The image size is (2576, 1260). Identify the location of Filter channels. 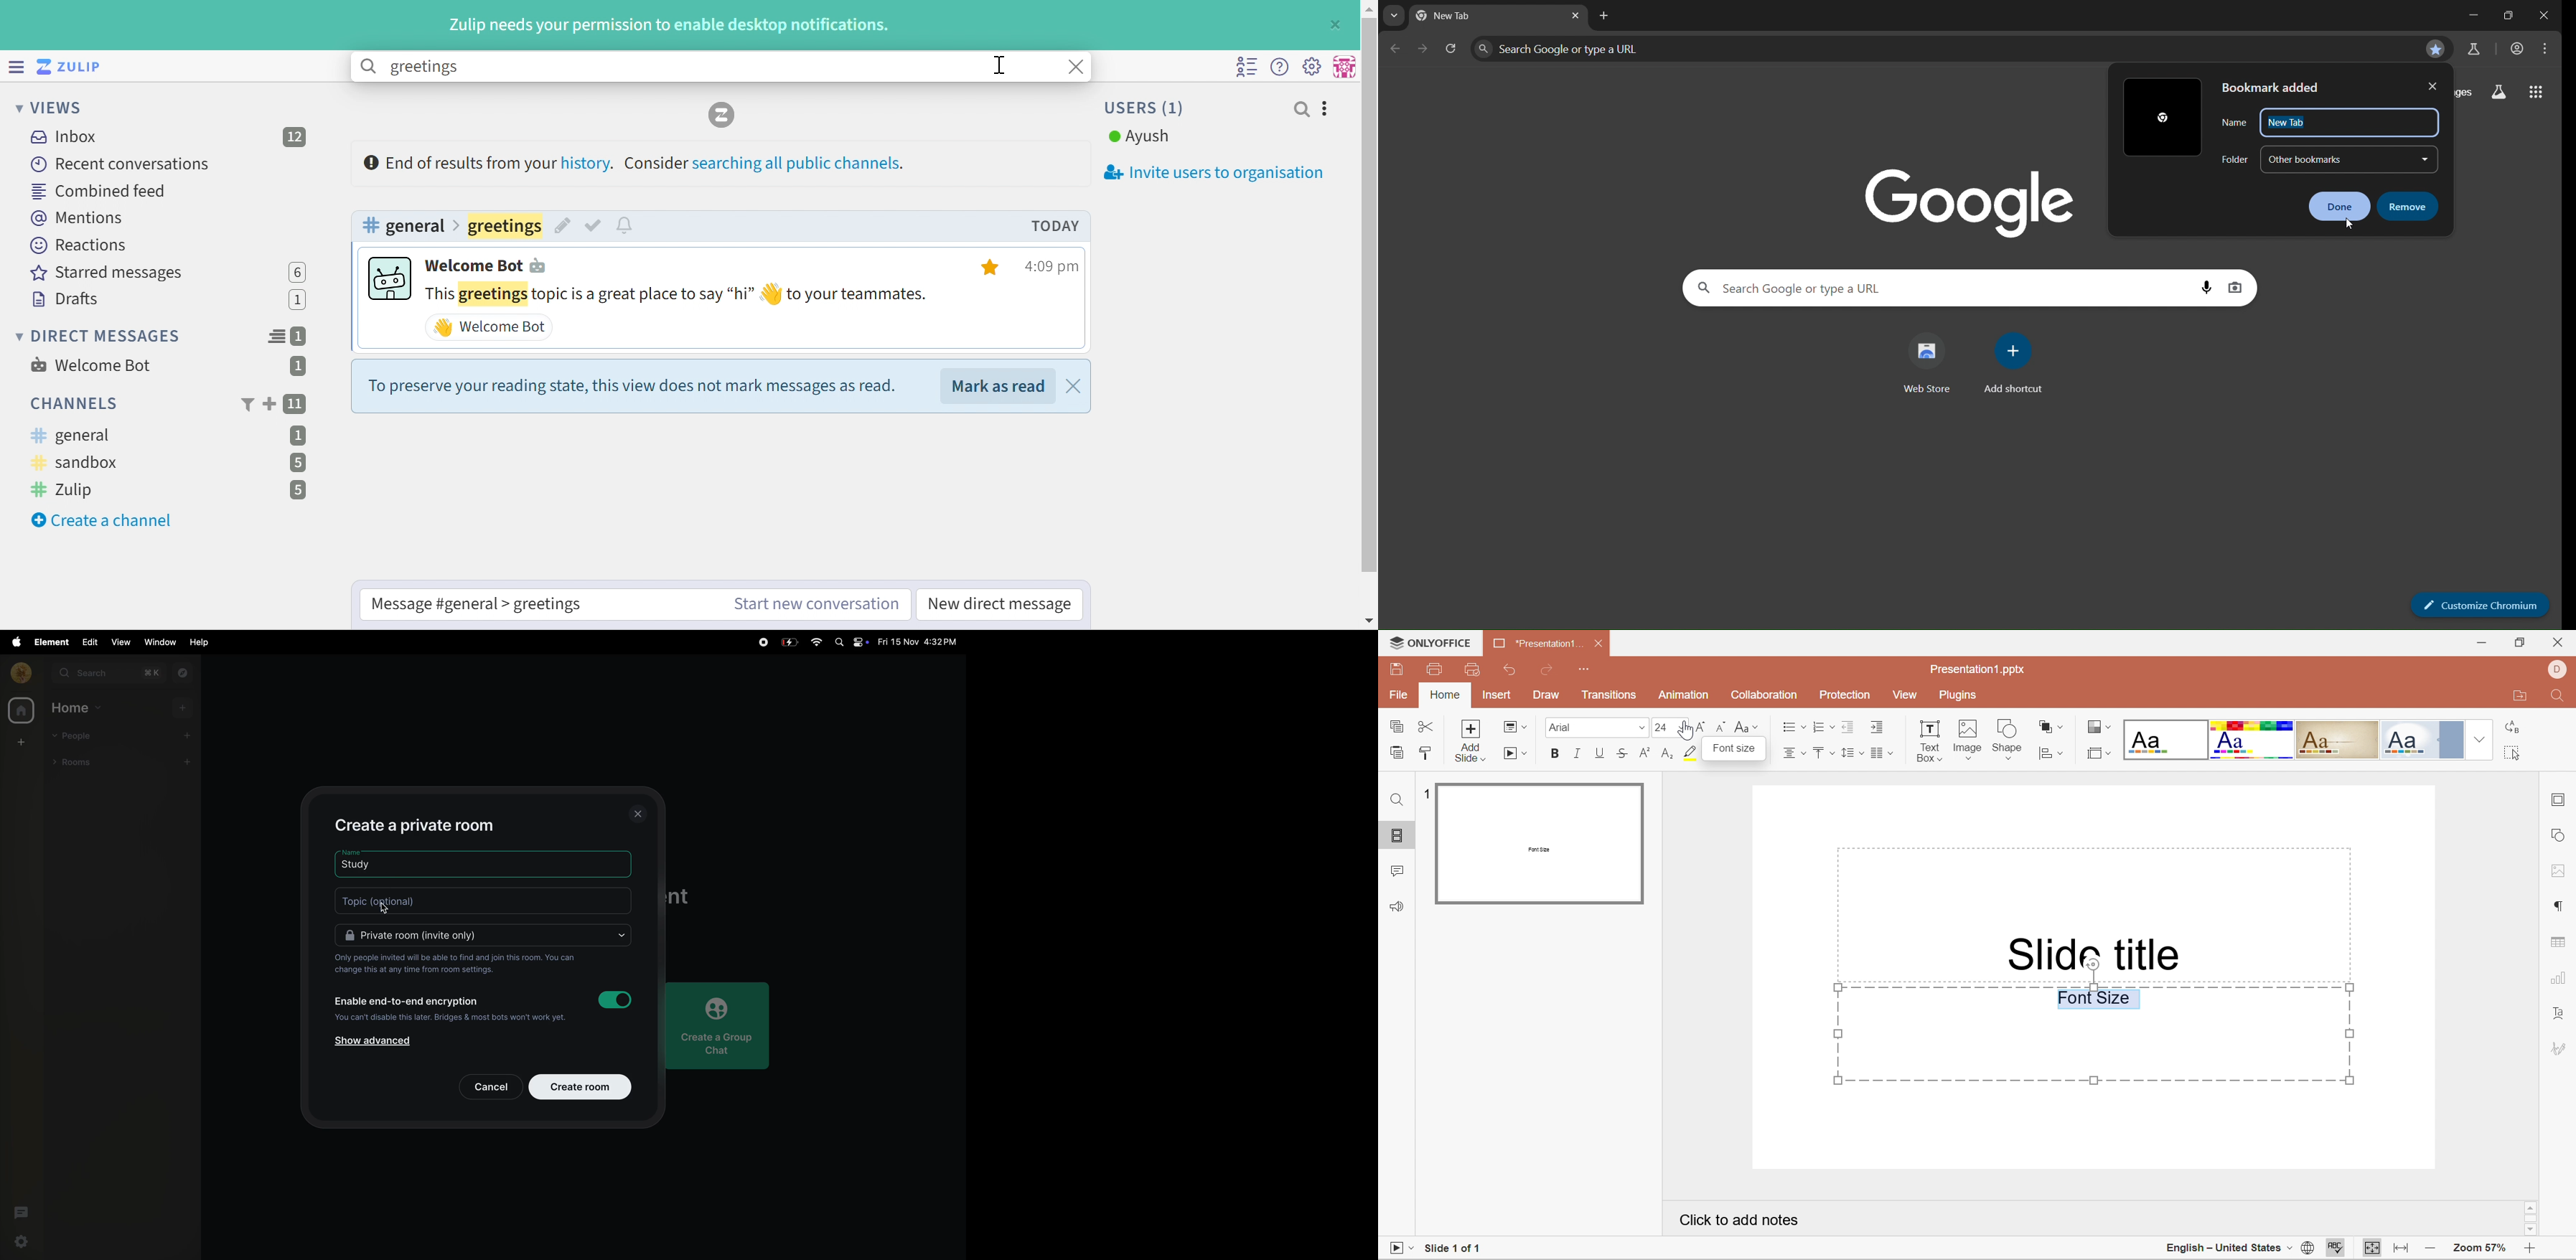
(246, 405).